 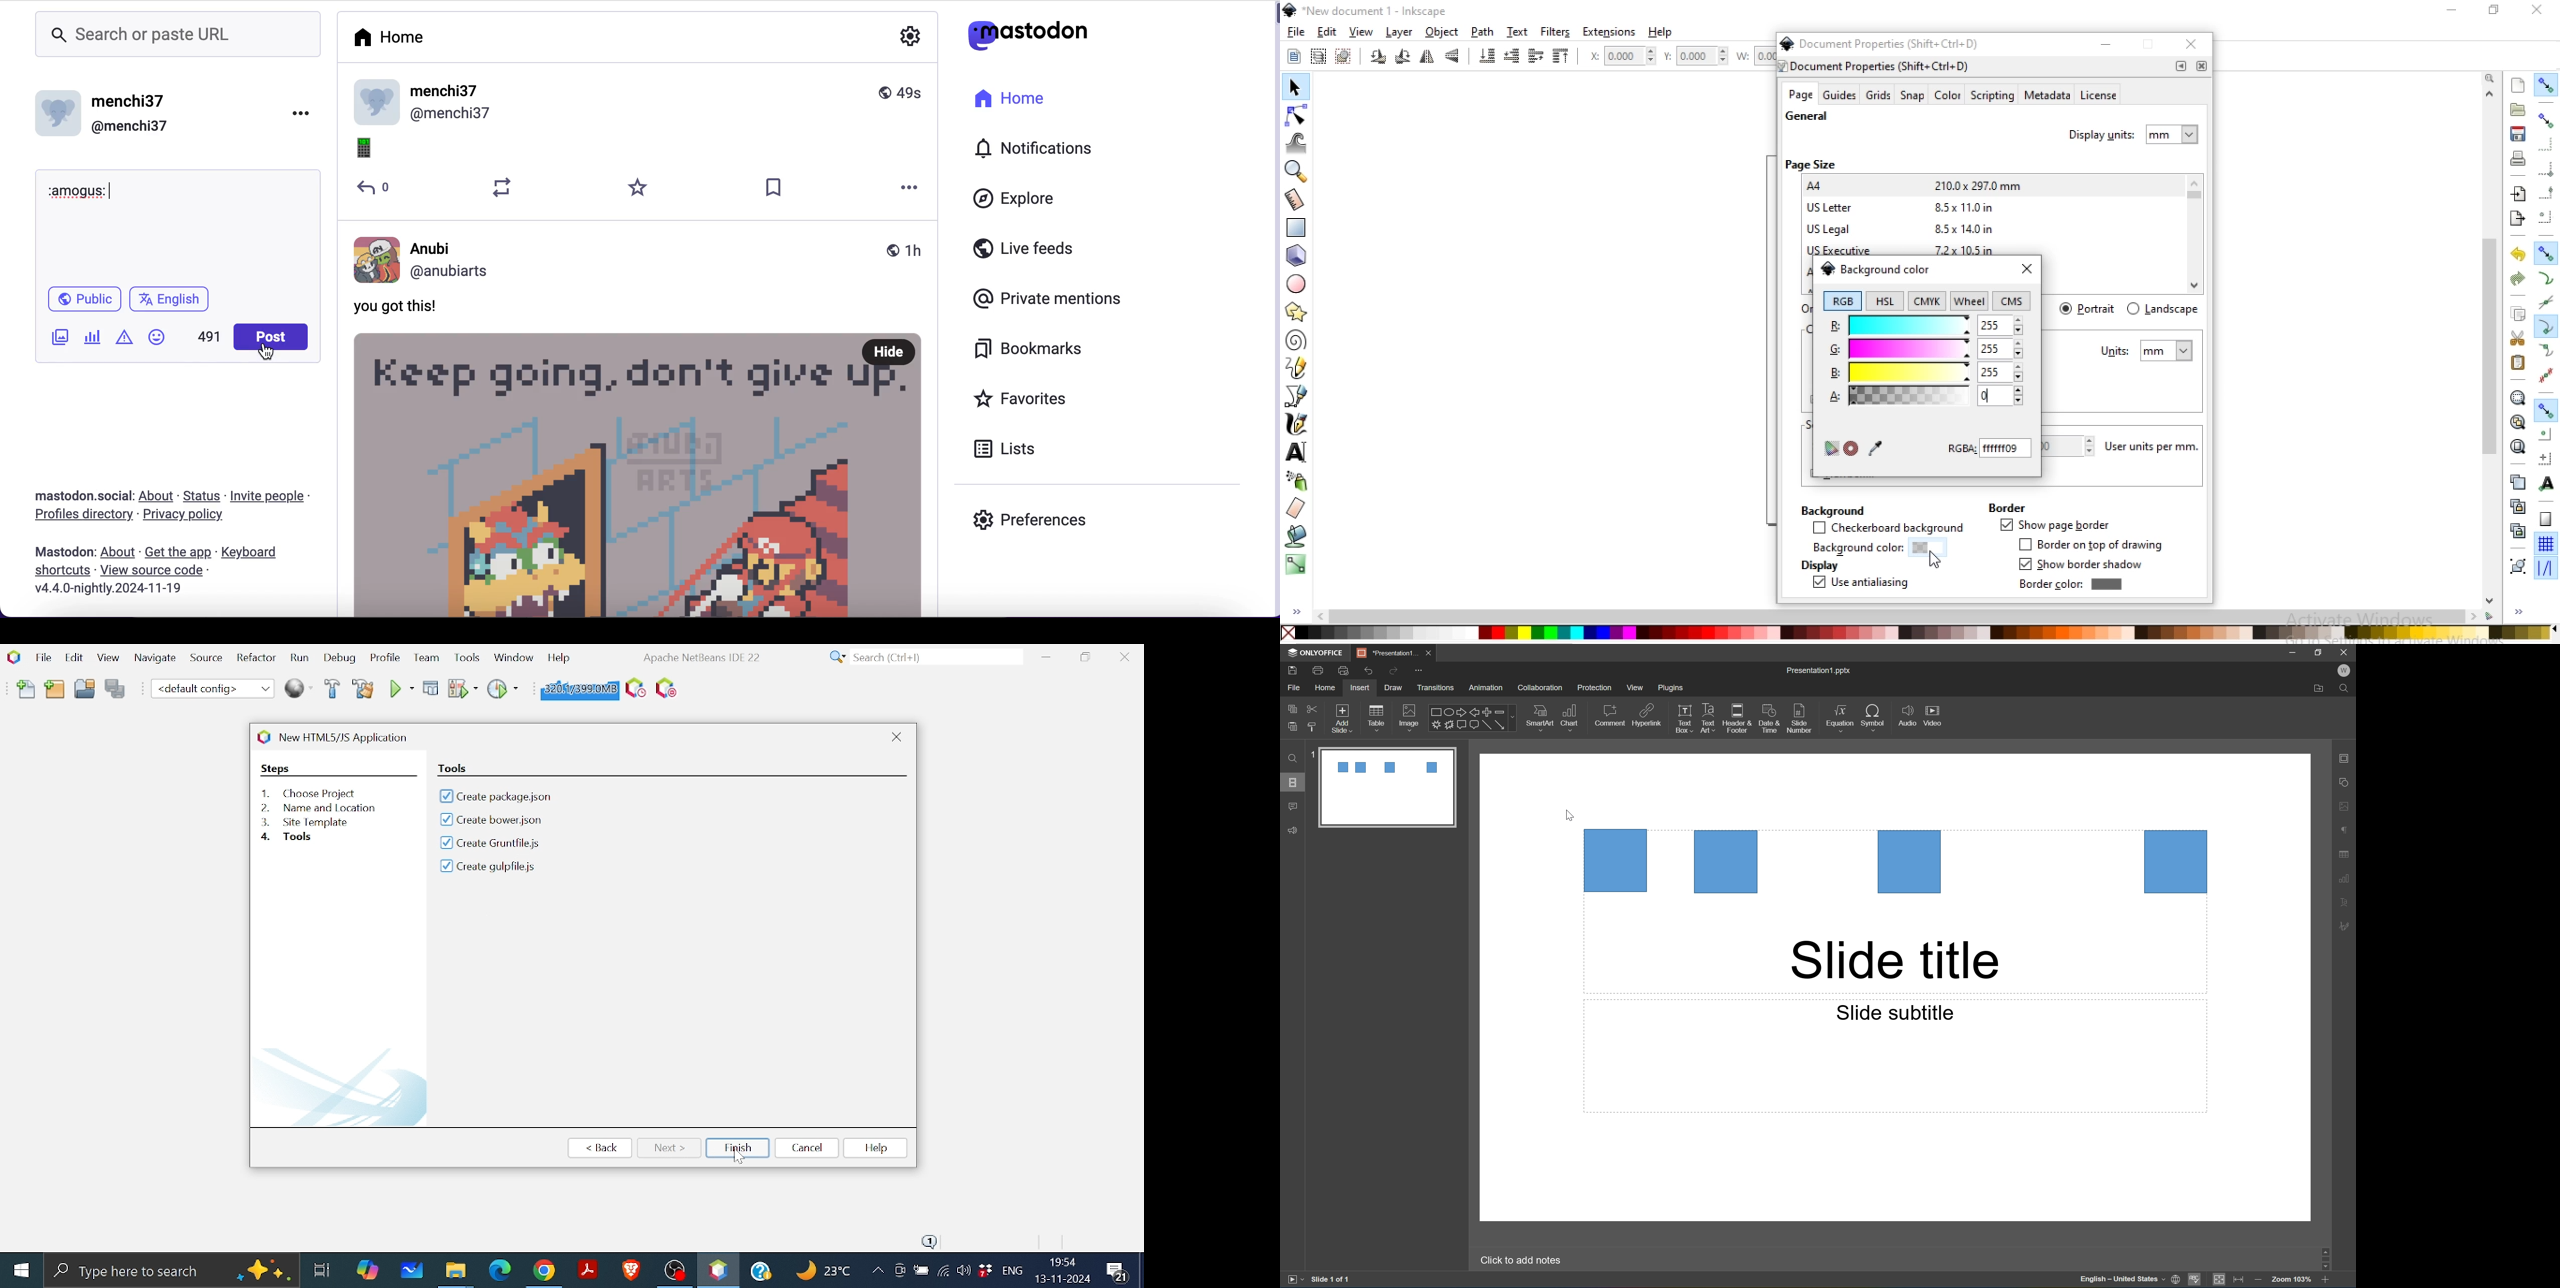 What do you see at coordinates (2181, 66) in the screenshot?
I see `.` at bounding box center [2181, 66].